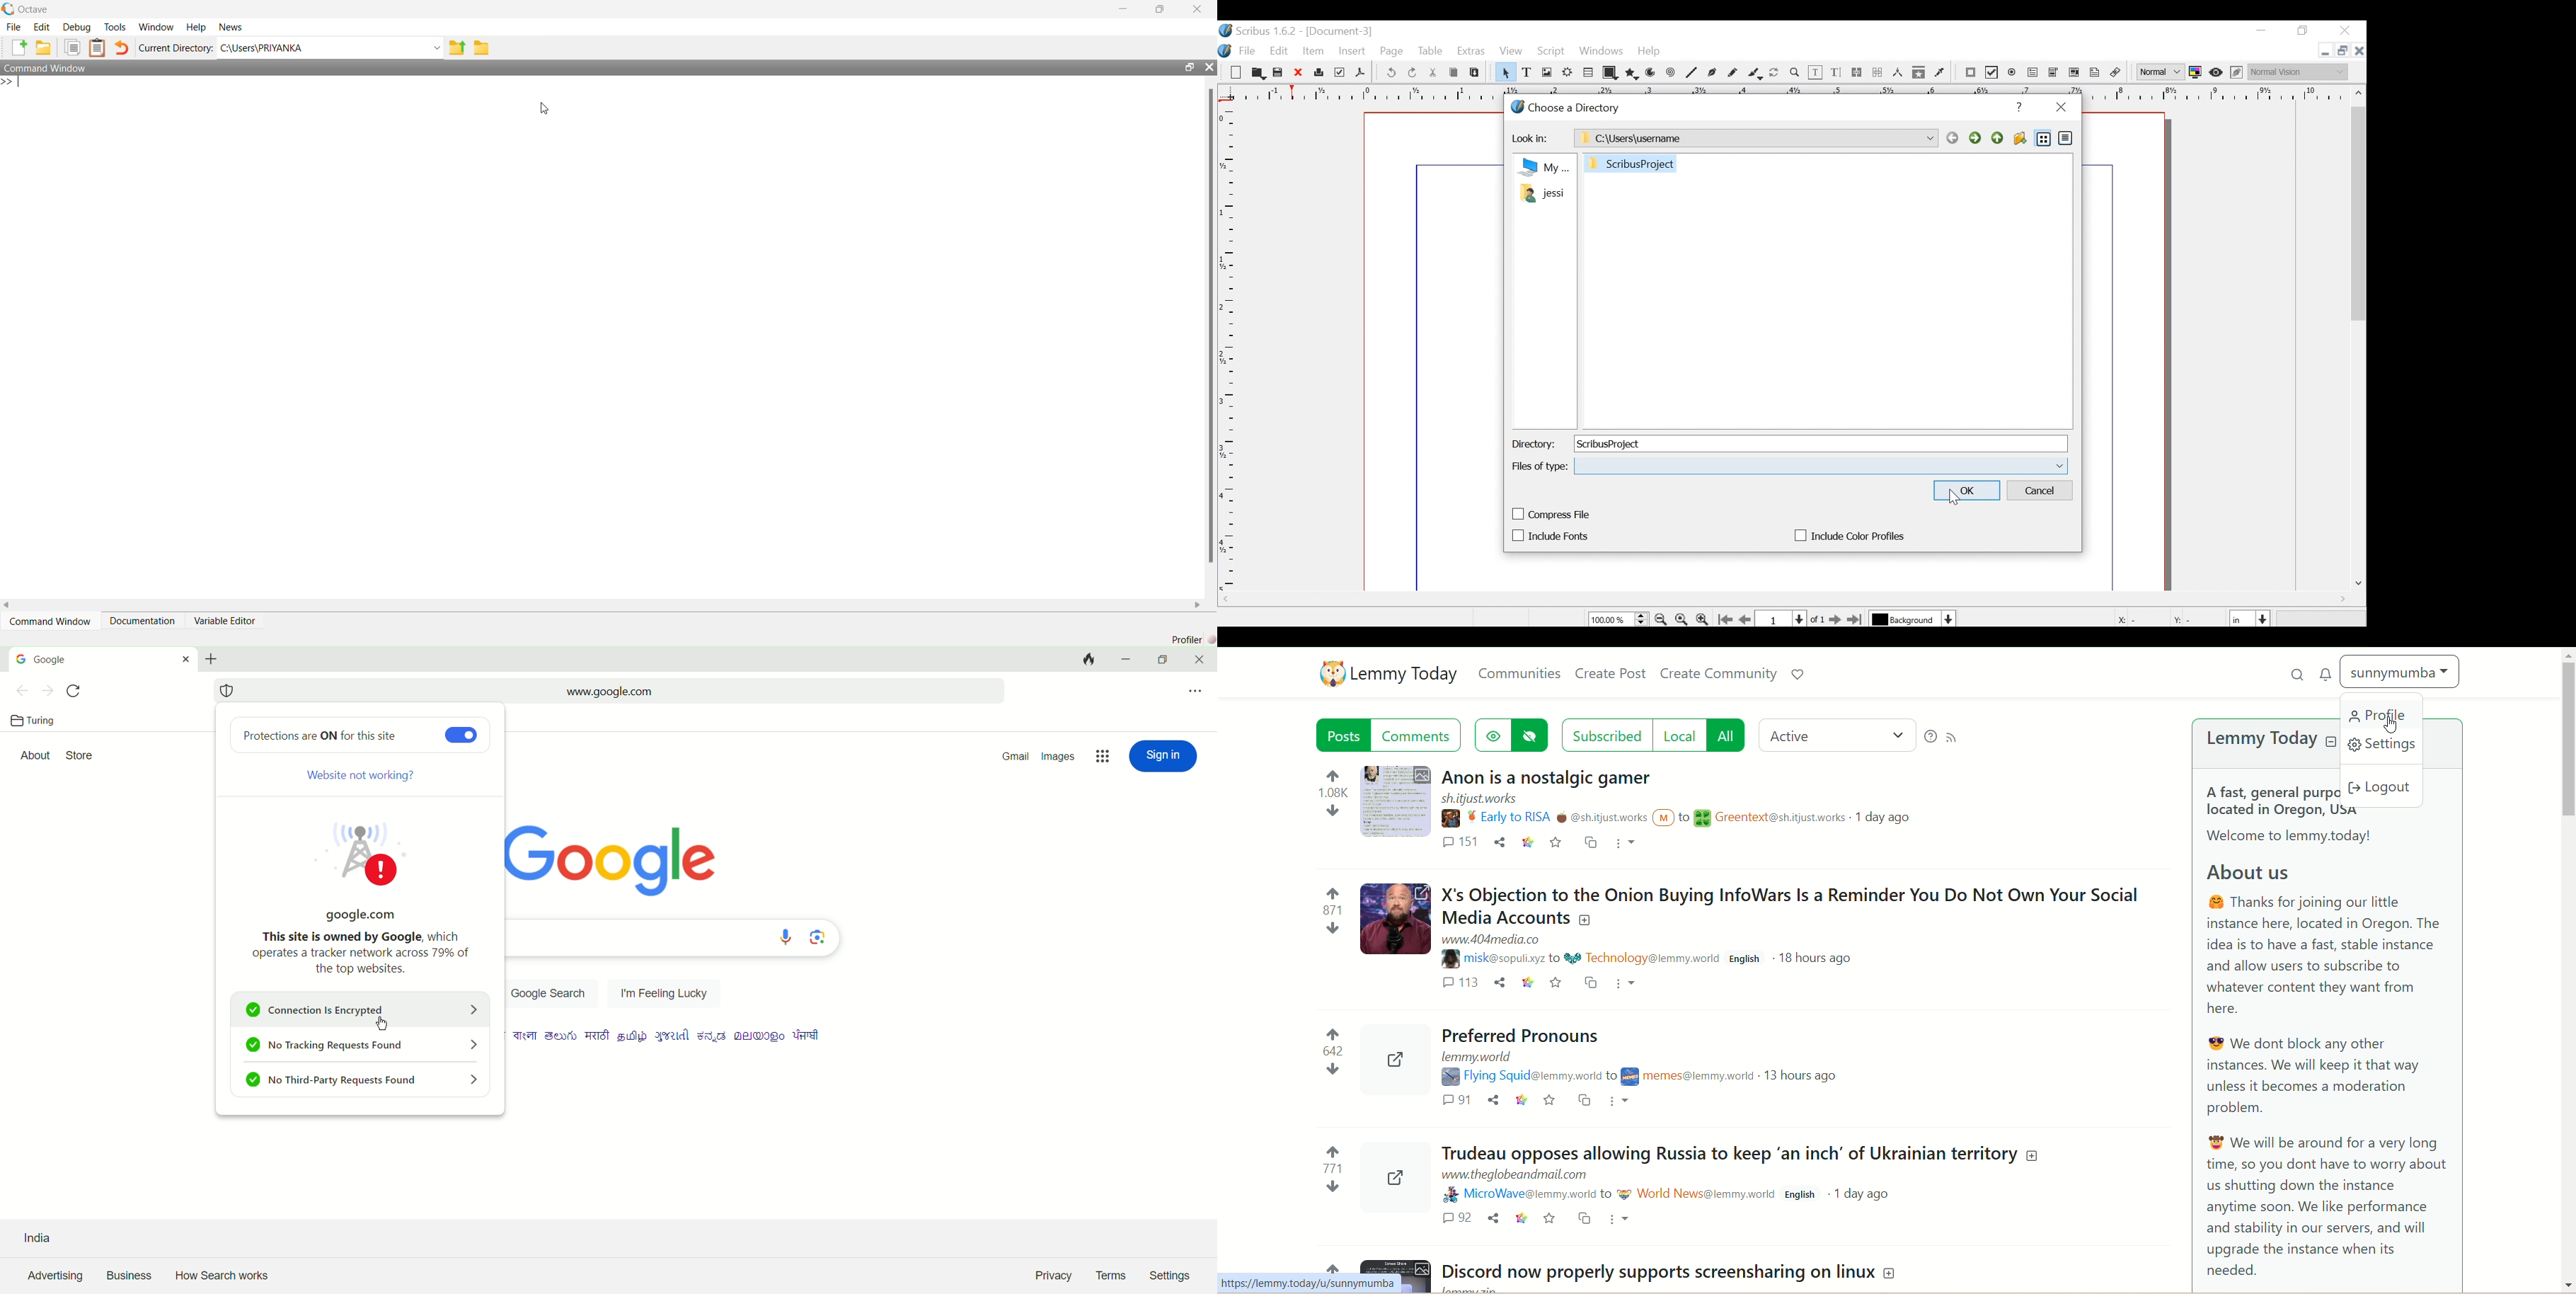  What do you see at coordinates (1756, 74) in the screenshot?
I see `Calligraphic line` at bounding box center [1756, 74].